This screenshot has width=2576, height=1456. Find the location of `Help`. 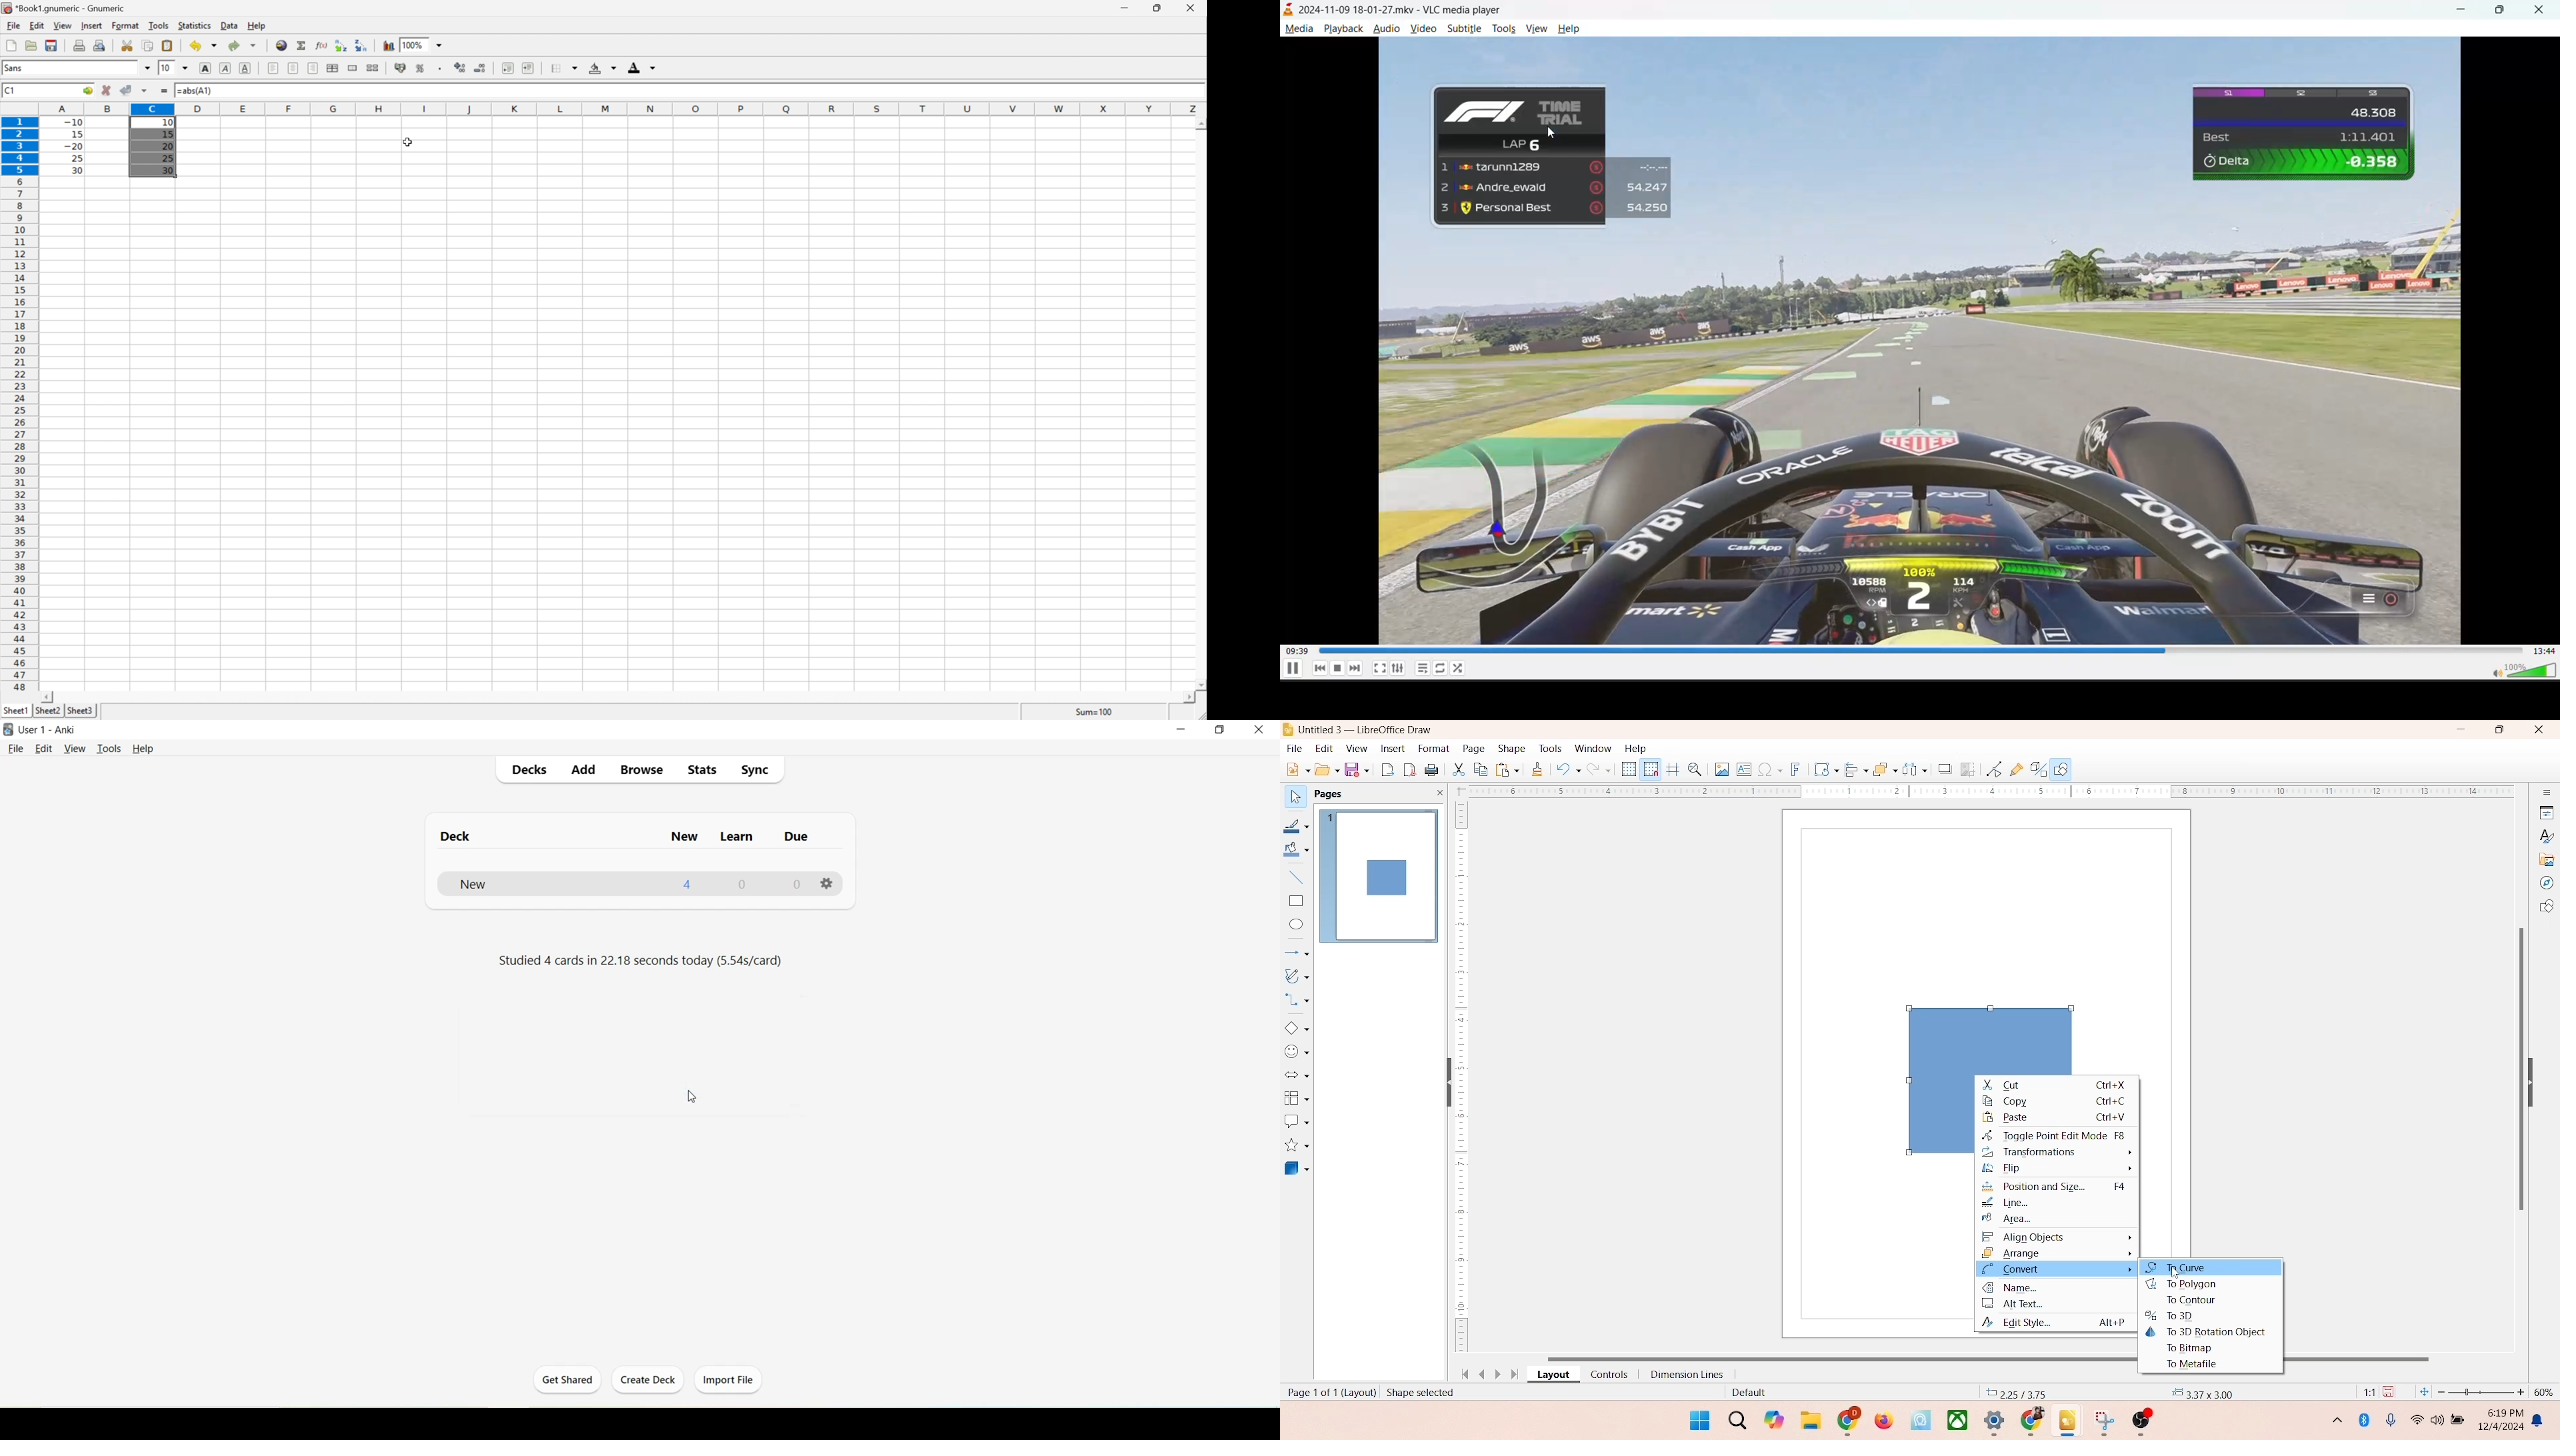

Help is located at coordinates (143, 749).